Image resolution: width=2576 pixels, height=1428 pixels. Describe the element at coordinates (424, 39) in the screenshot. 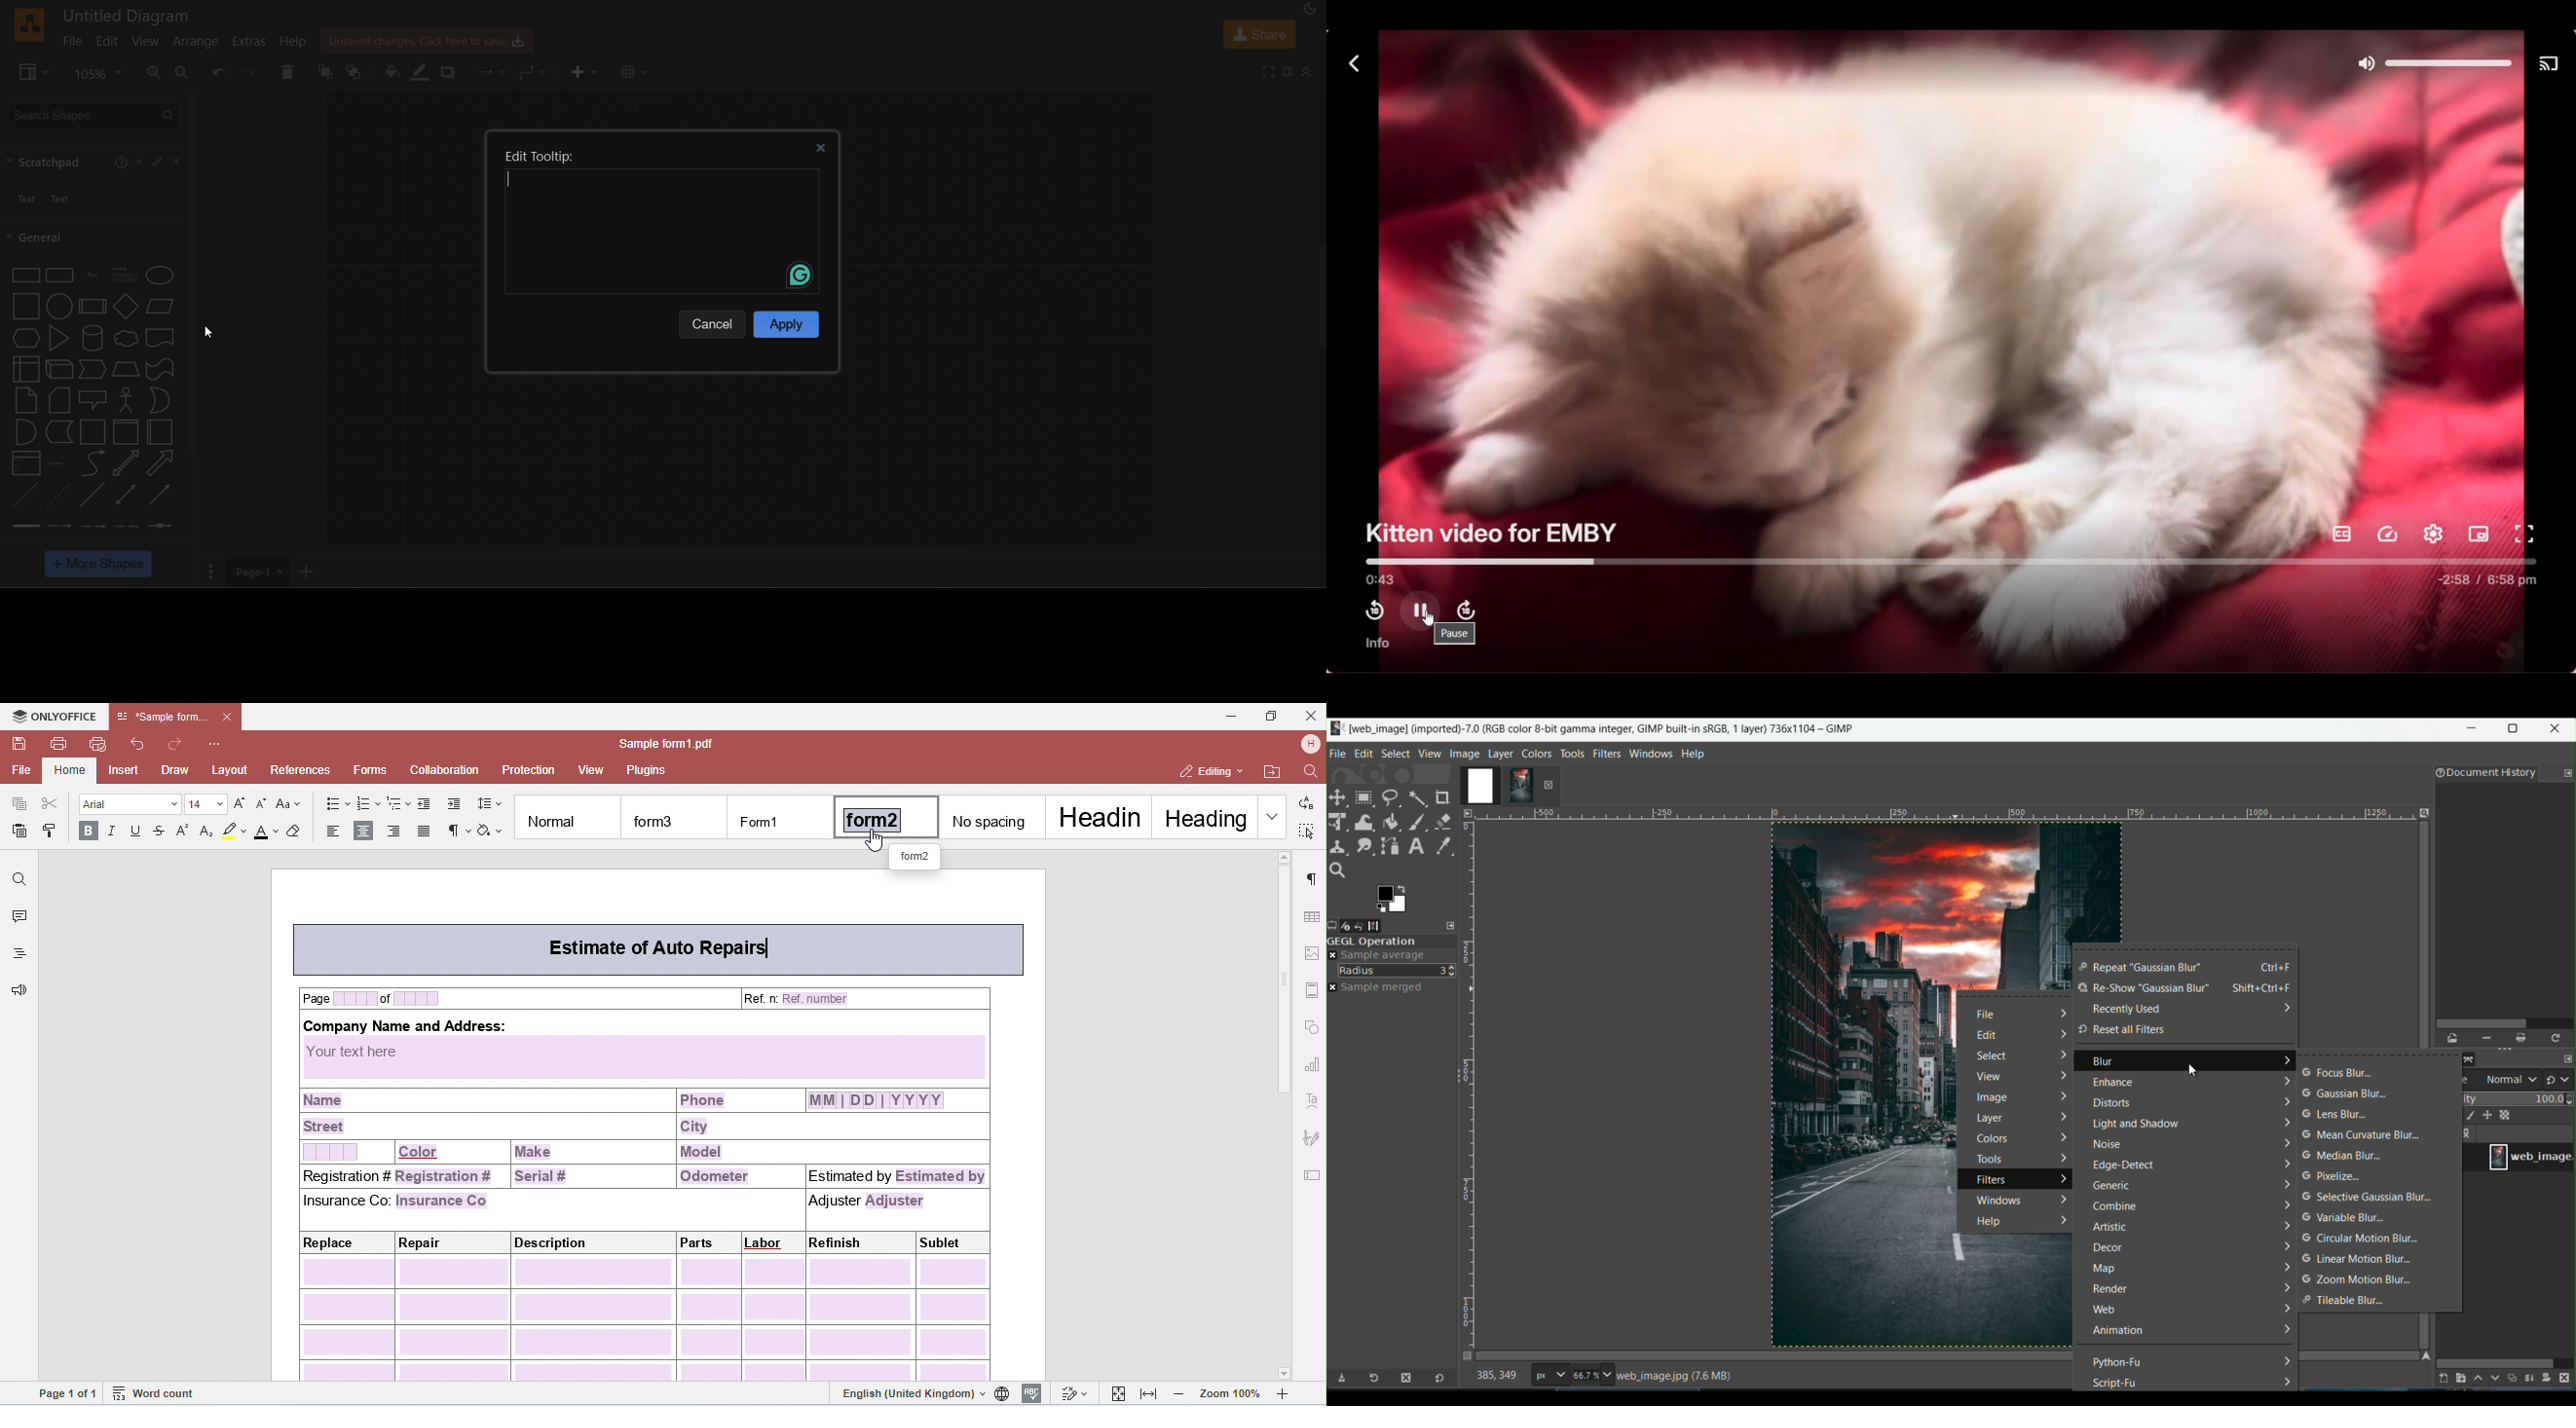

I see `unsaved changes. click here to save` at that location.